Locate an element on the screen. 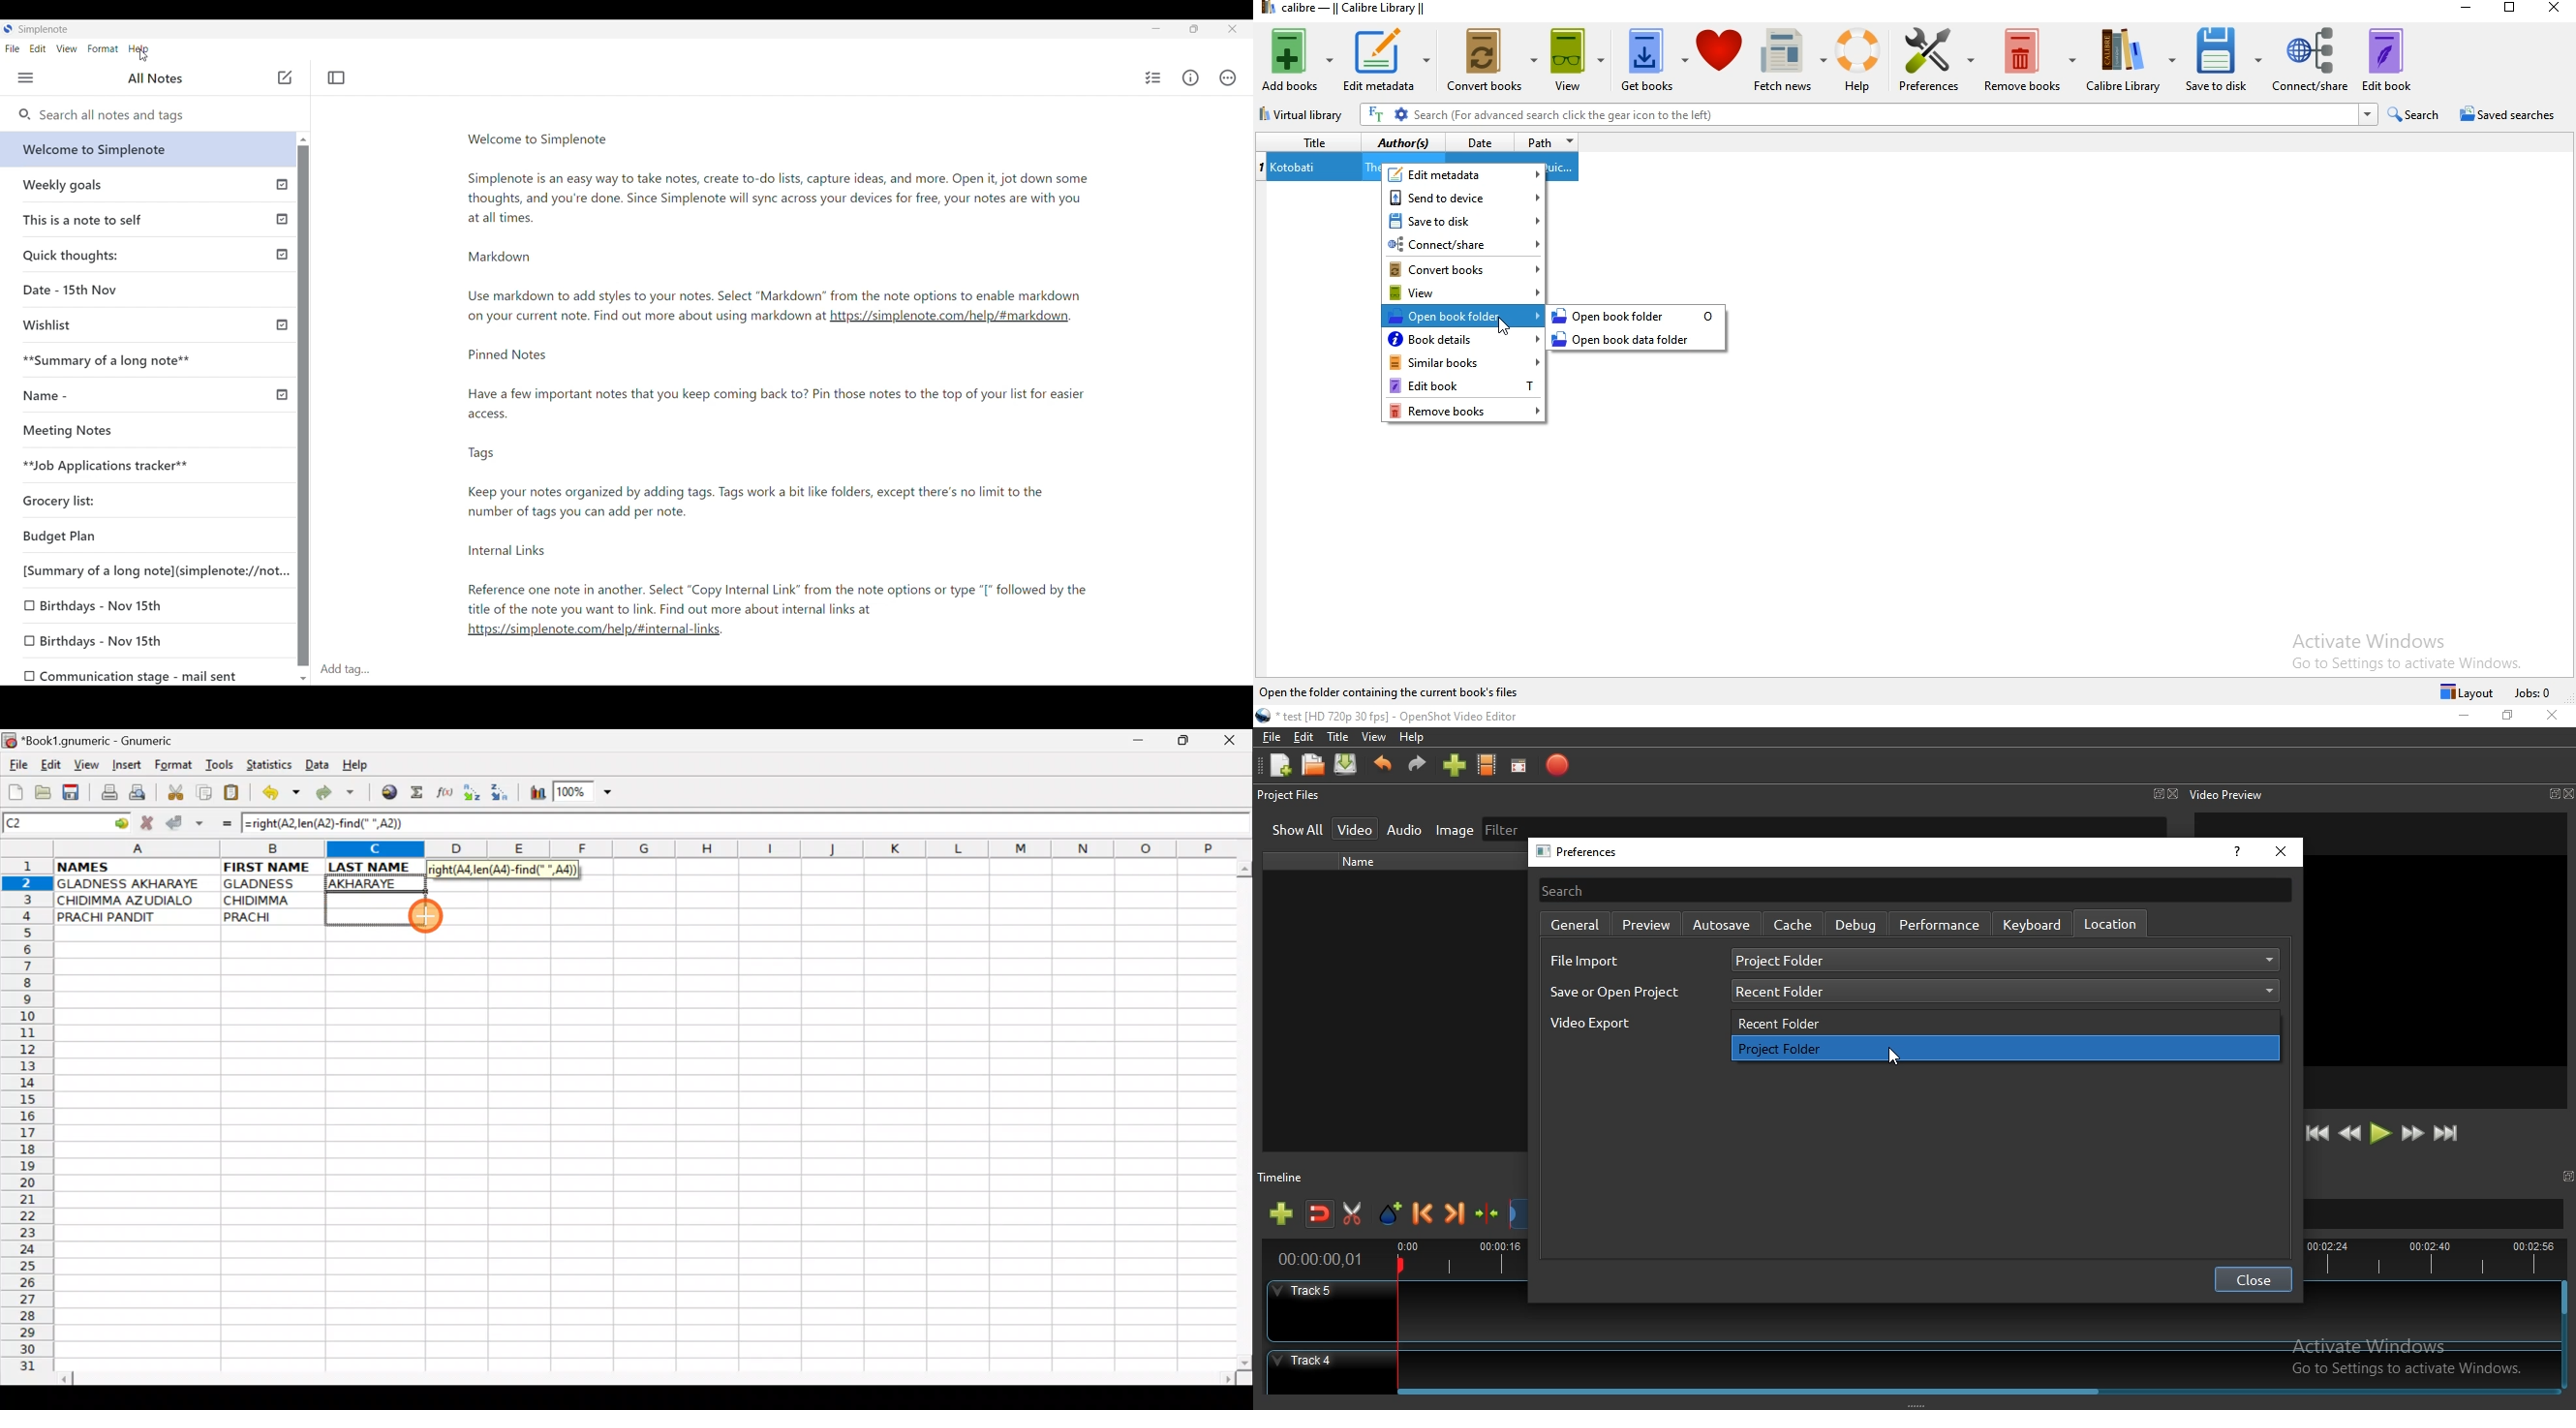 This screenshot has height=1428, width=2576. Title of left panel is located at coordinates (155, 78).